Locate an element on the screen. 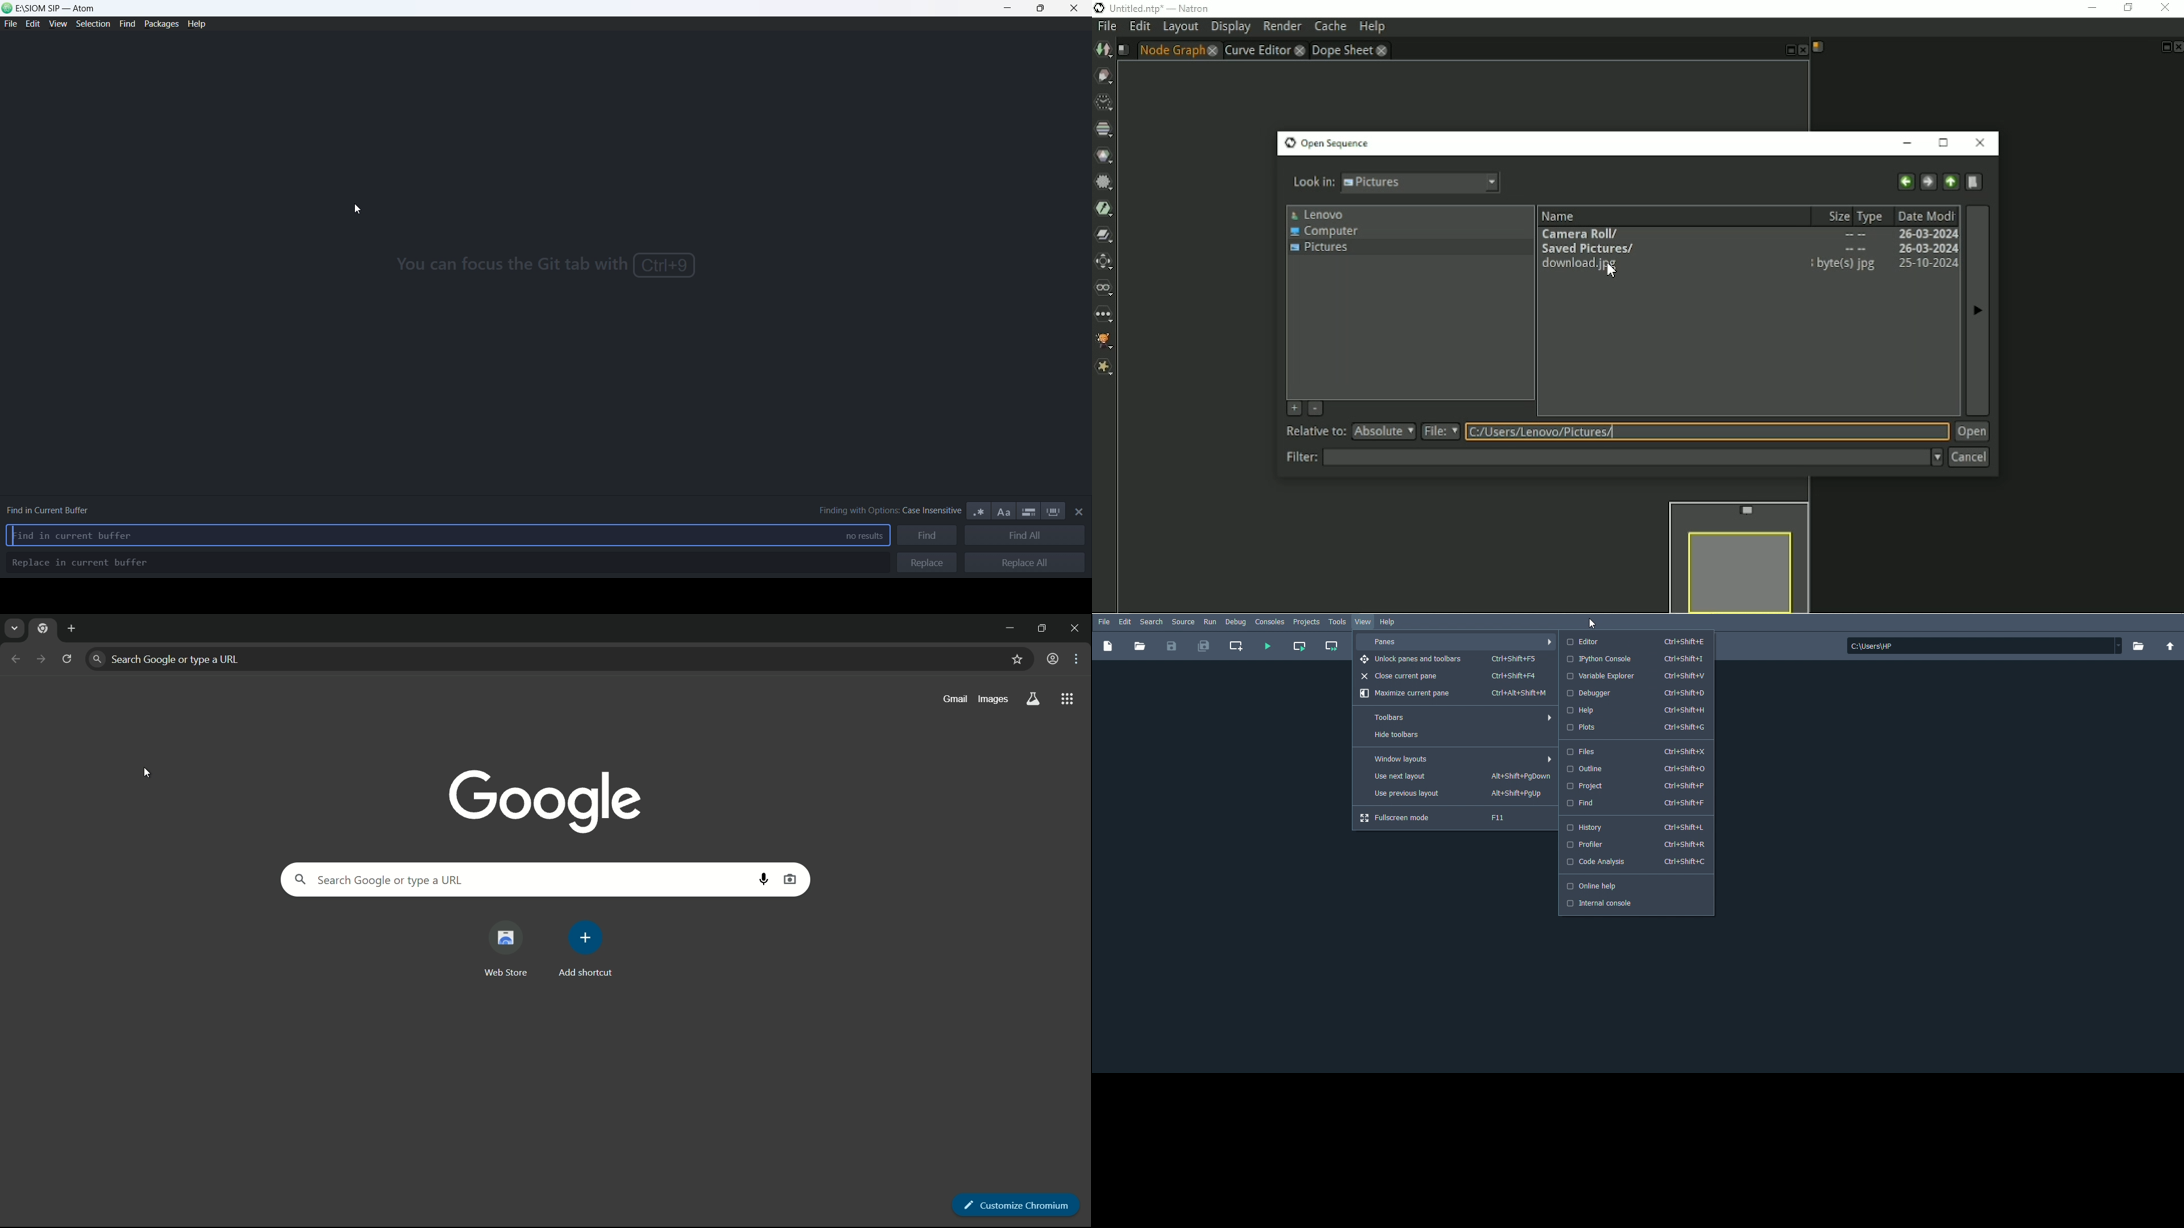 Image resolution: width=2184 pixels, height=1232 pixels. Hide toolbars is located at coordinates (1457, 735).